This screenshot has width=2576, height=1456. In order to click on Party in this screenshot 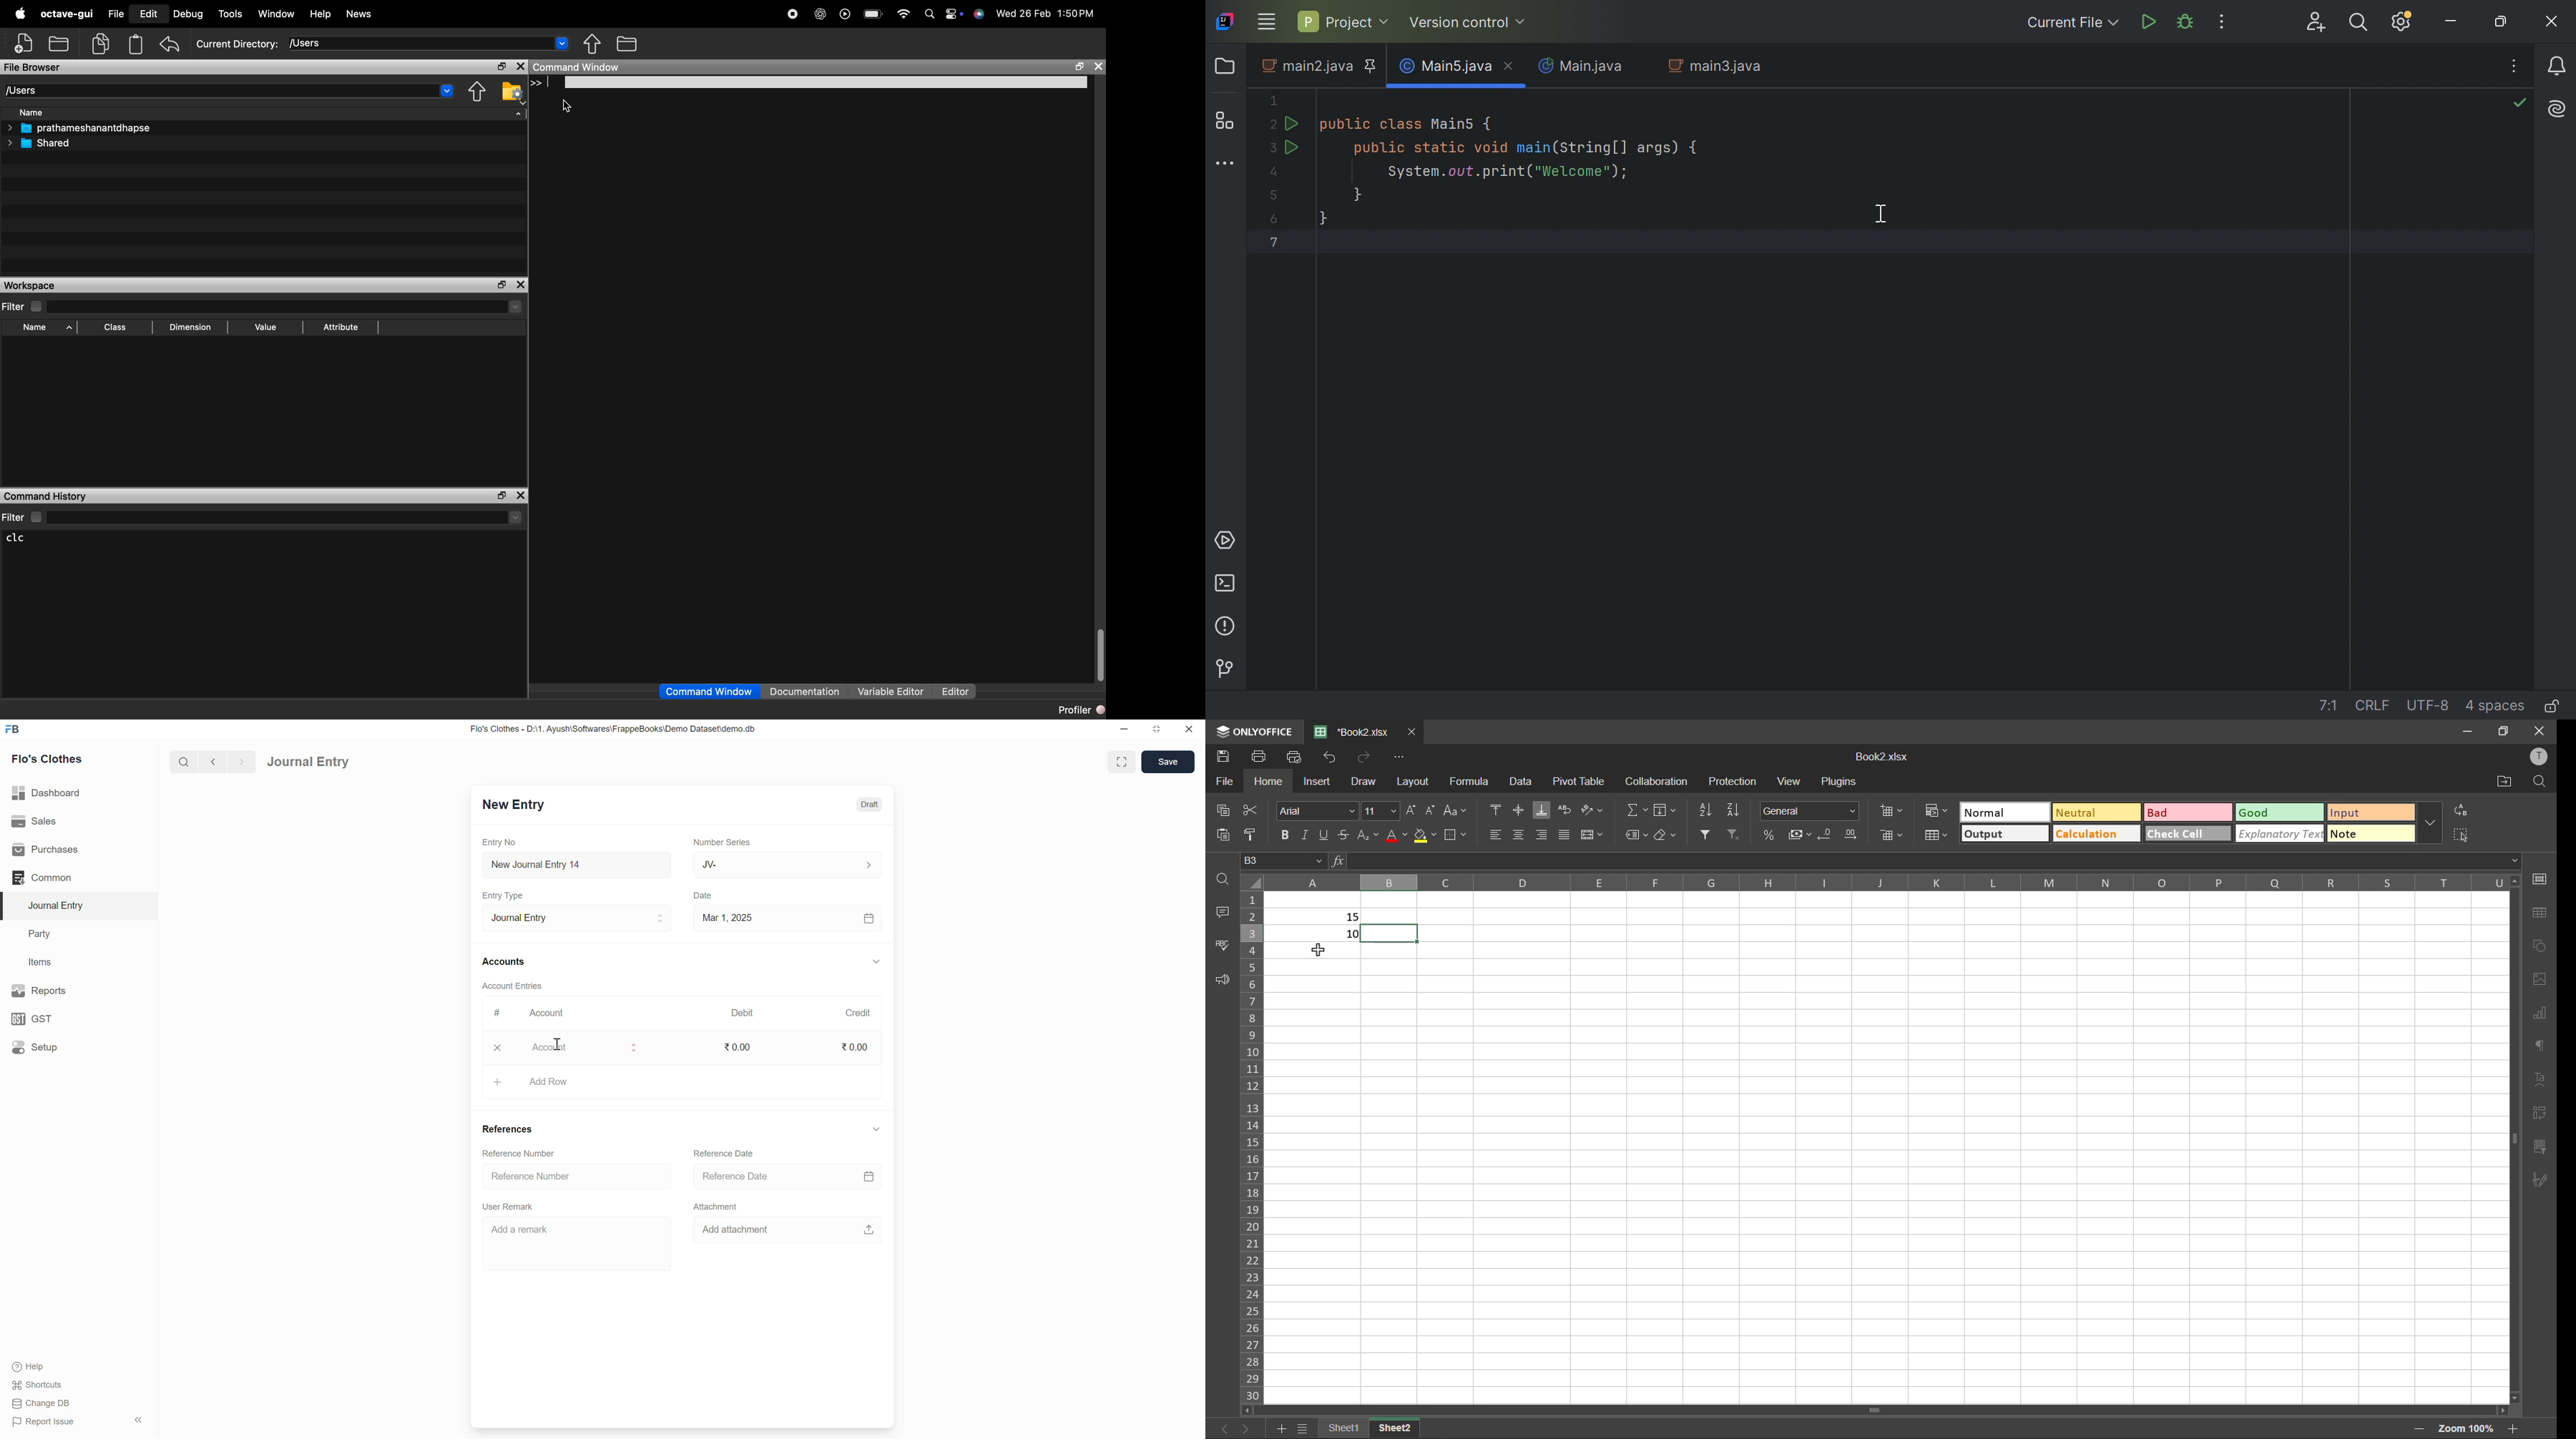, I will do `click(42, 935)`.